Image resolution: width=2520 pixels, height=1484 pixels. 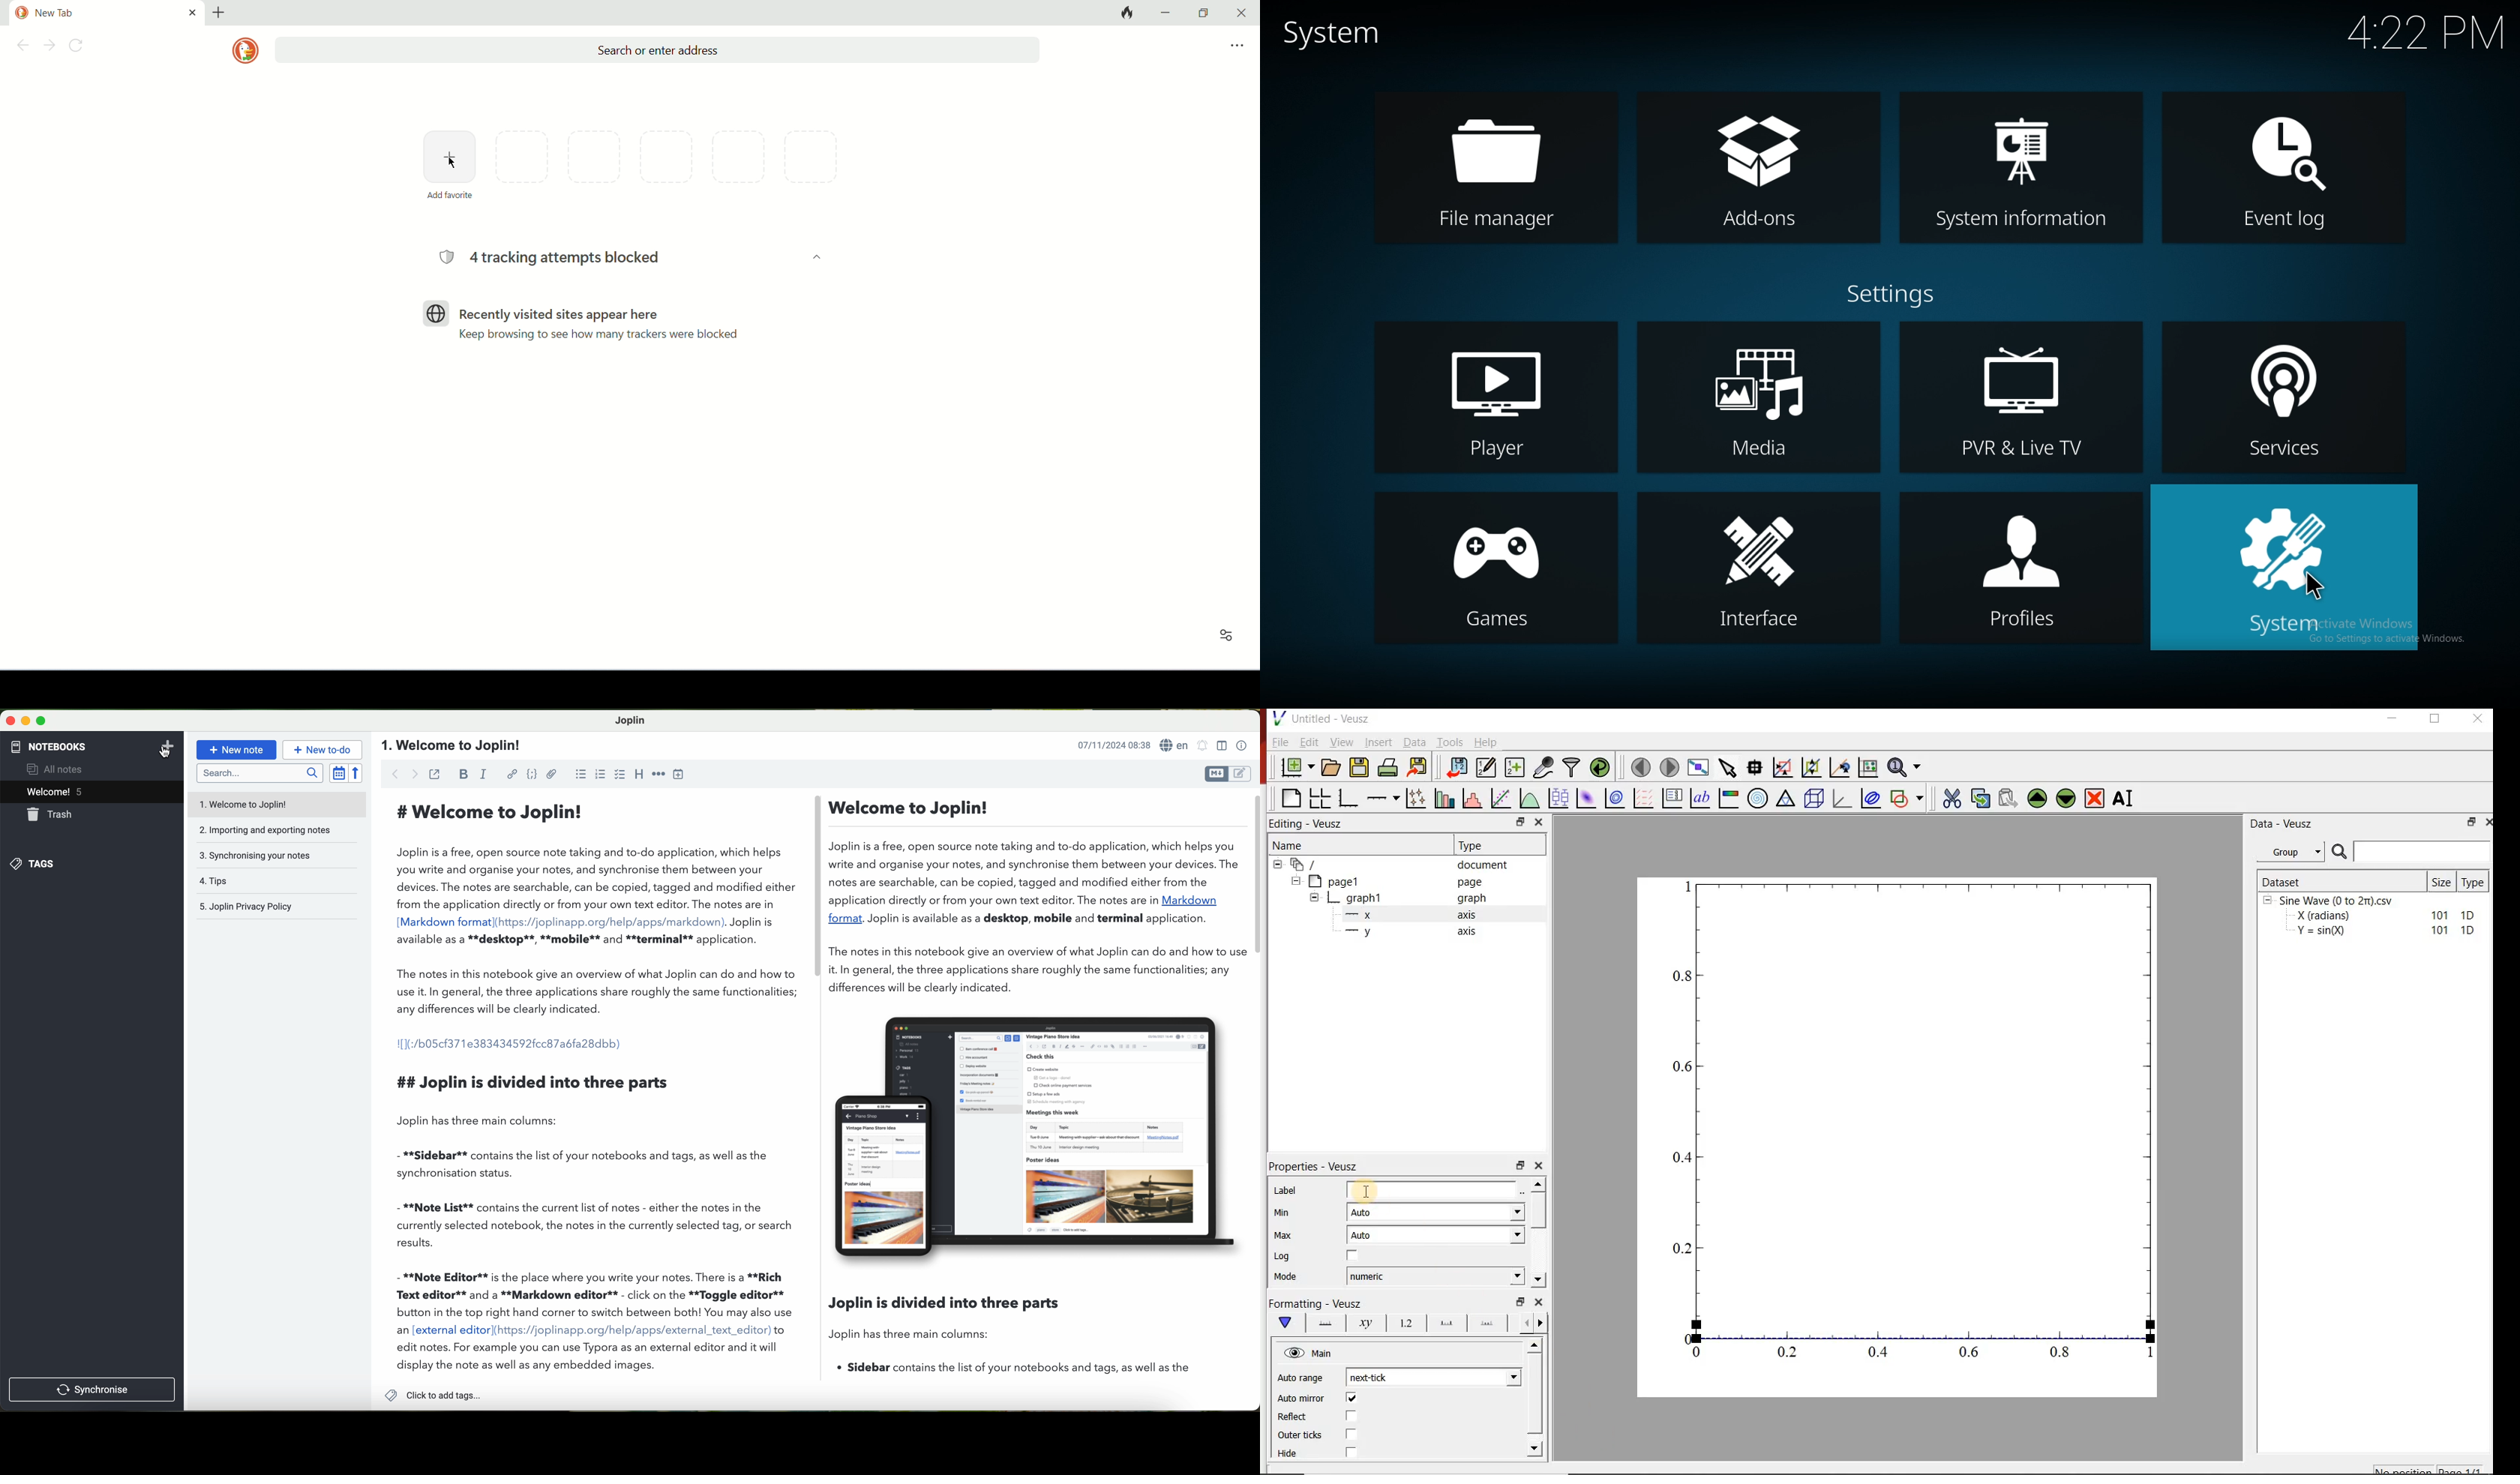 I want to click on code, so click(x=532, y=775).